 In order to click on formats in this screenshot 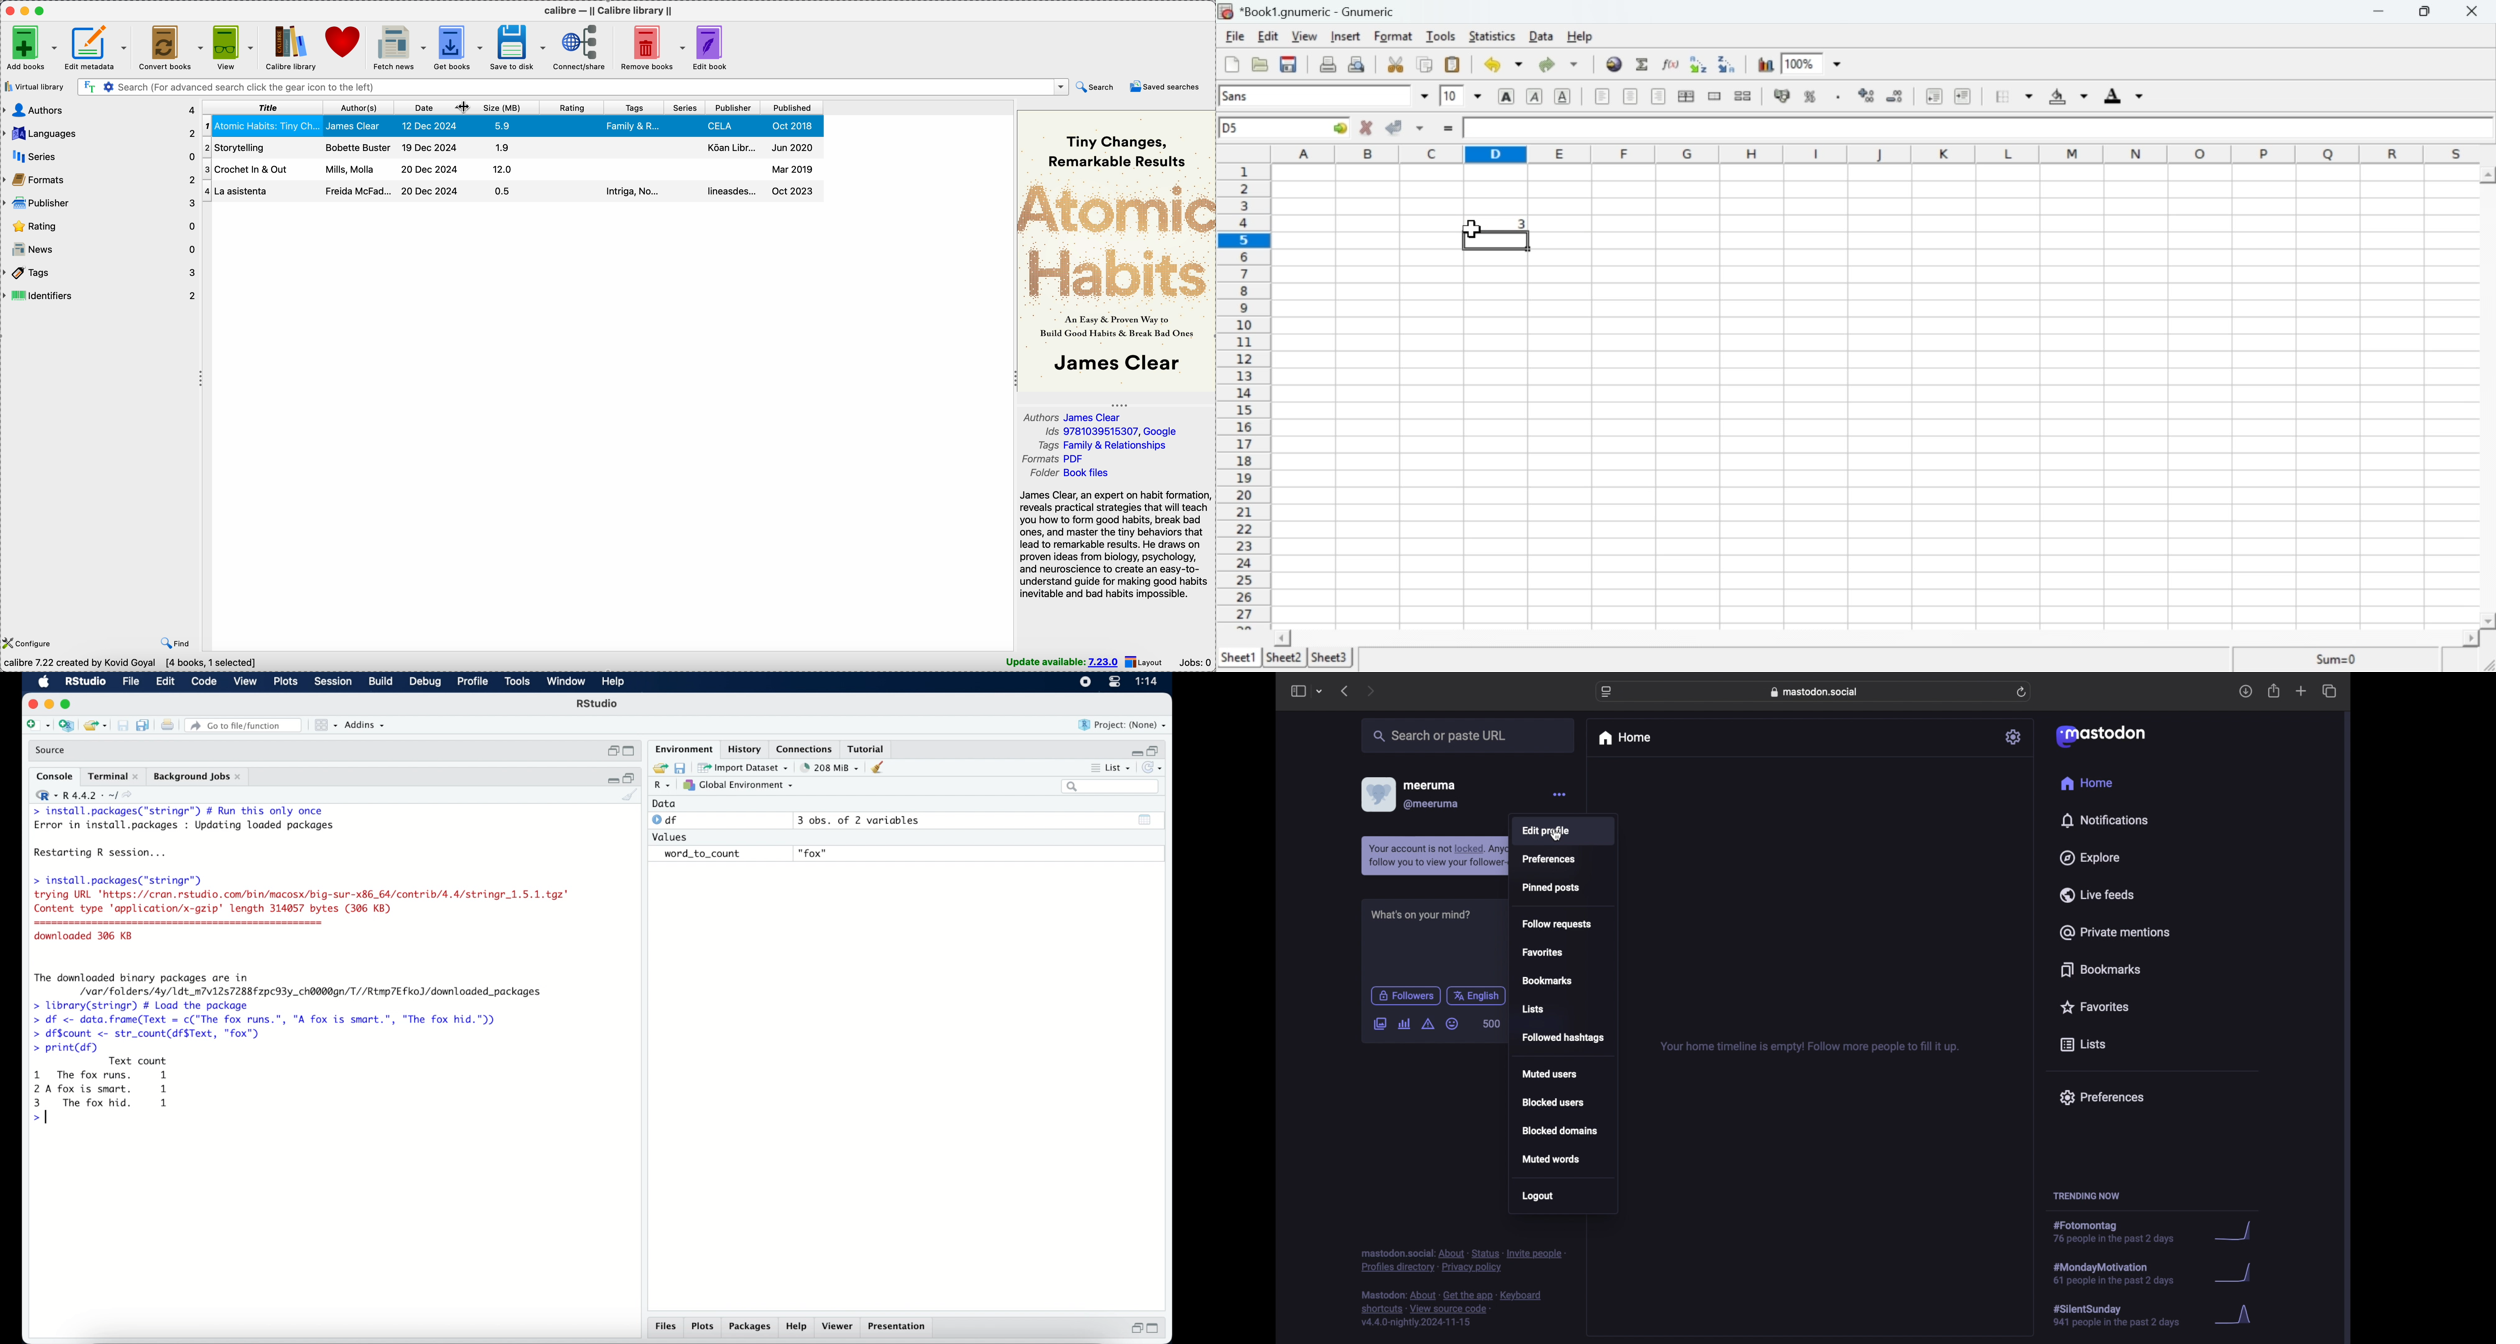, I will do `click(100, 181)`.